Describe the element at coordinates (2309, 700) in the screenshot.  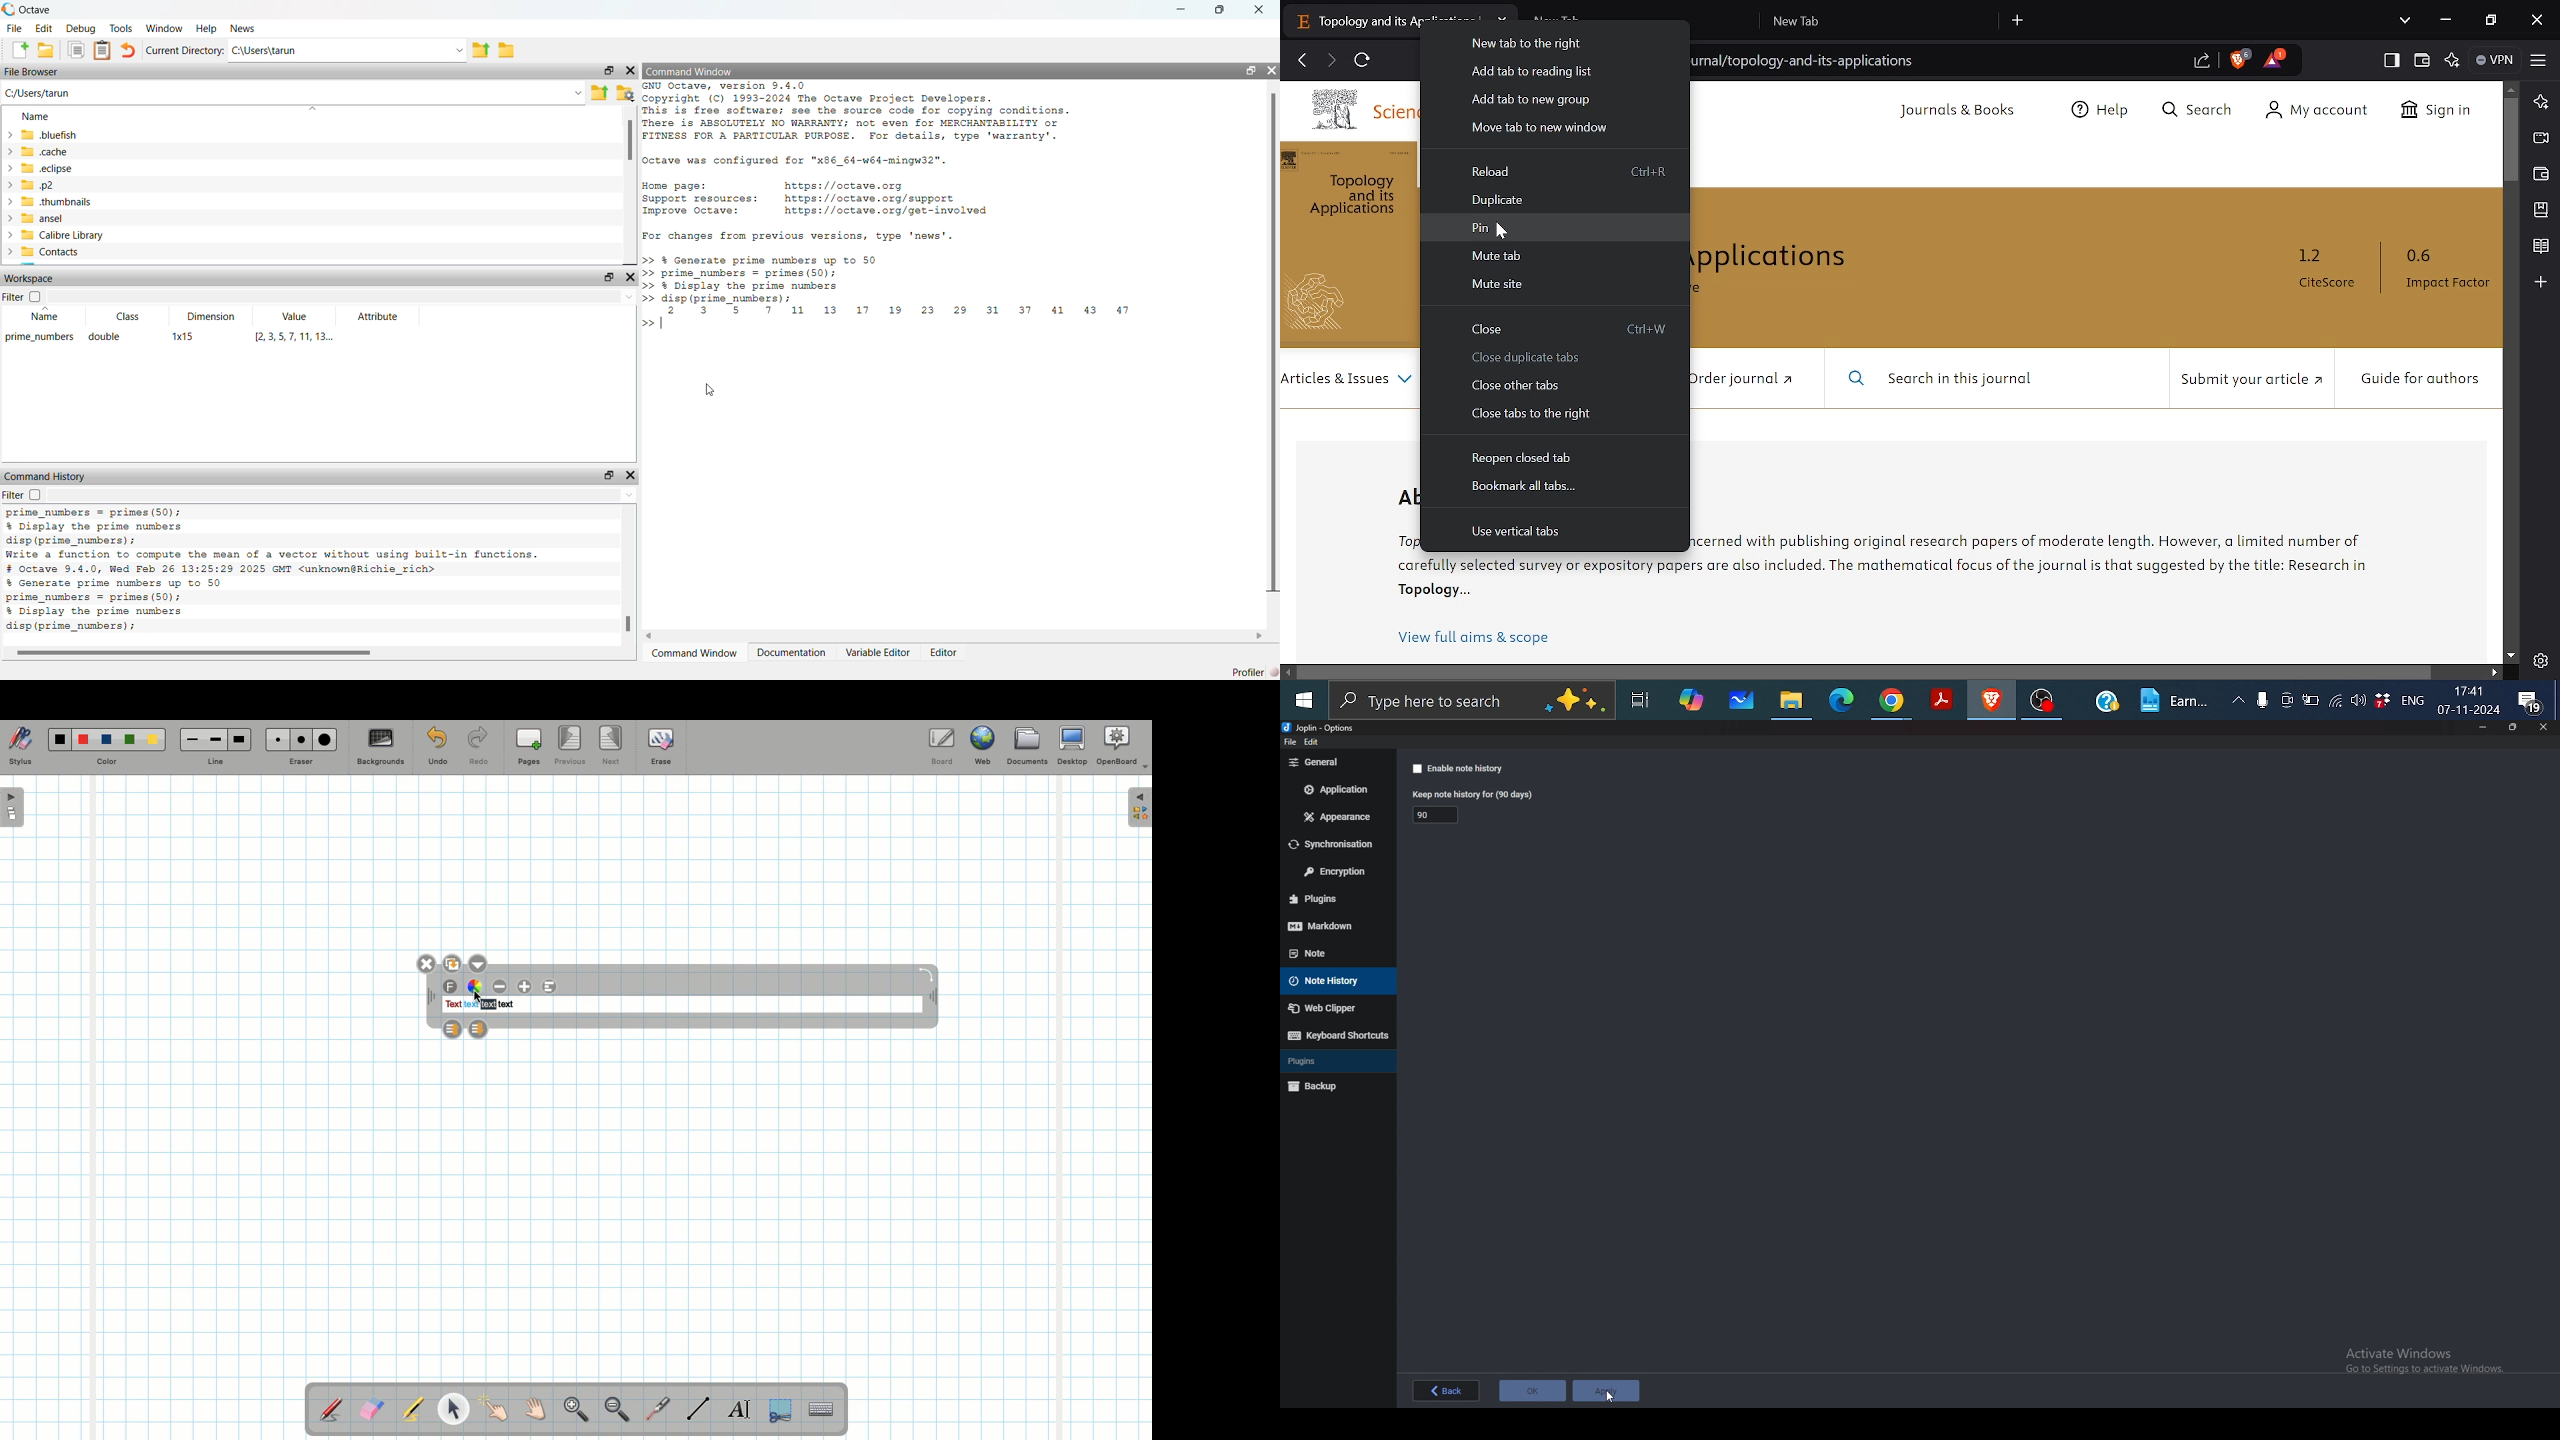
I see `Battery percentage` at that location.